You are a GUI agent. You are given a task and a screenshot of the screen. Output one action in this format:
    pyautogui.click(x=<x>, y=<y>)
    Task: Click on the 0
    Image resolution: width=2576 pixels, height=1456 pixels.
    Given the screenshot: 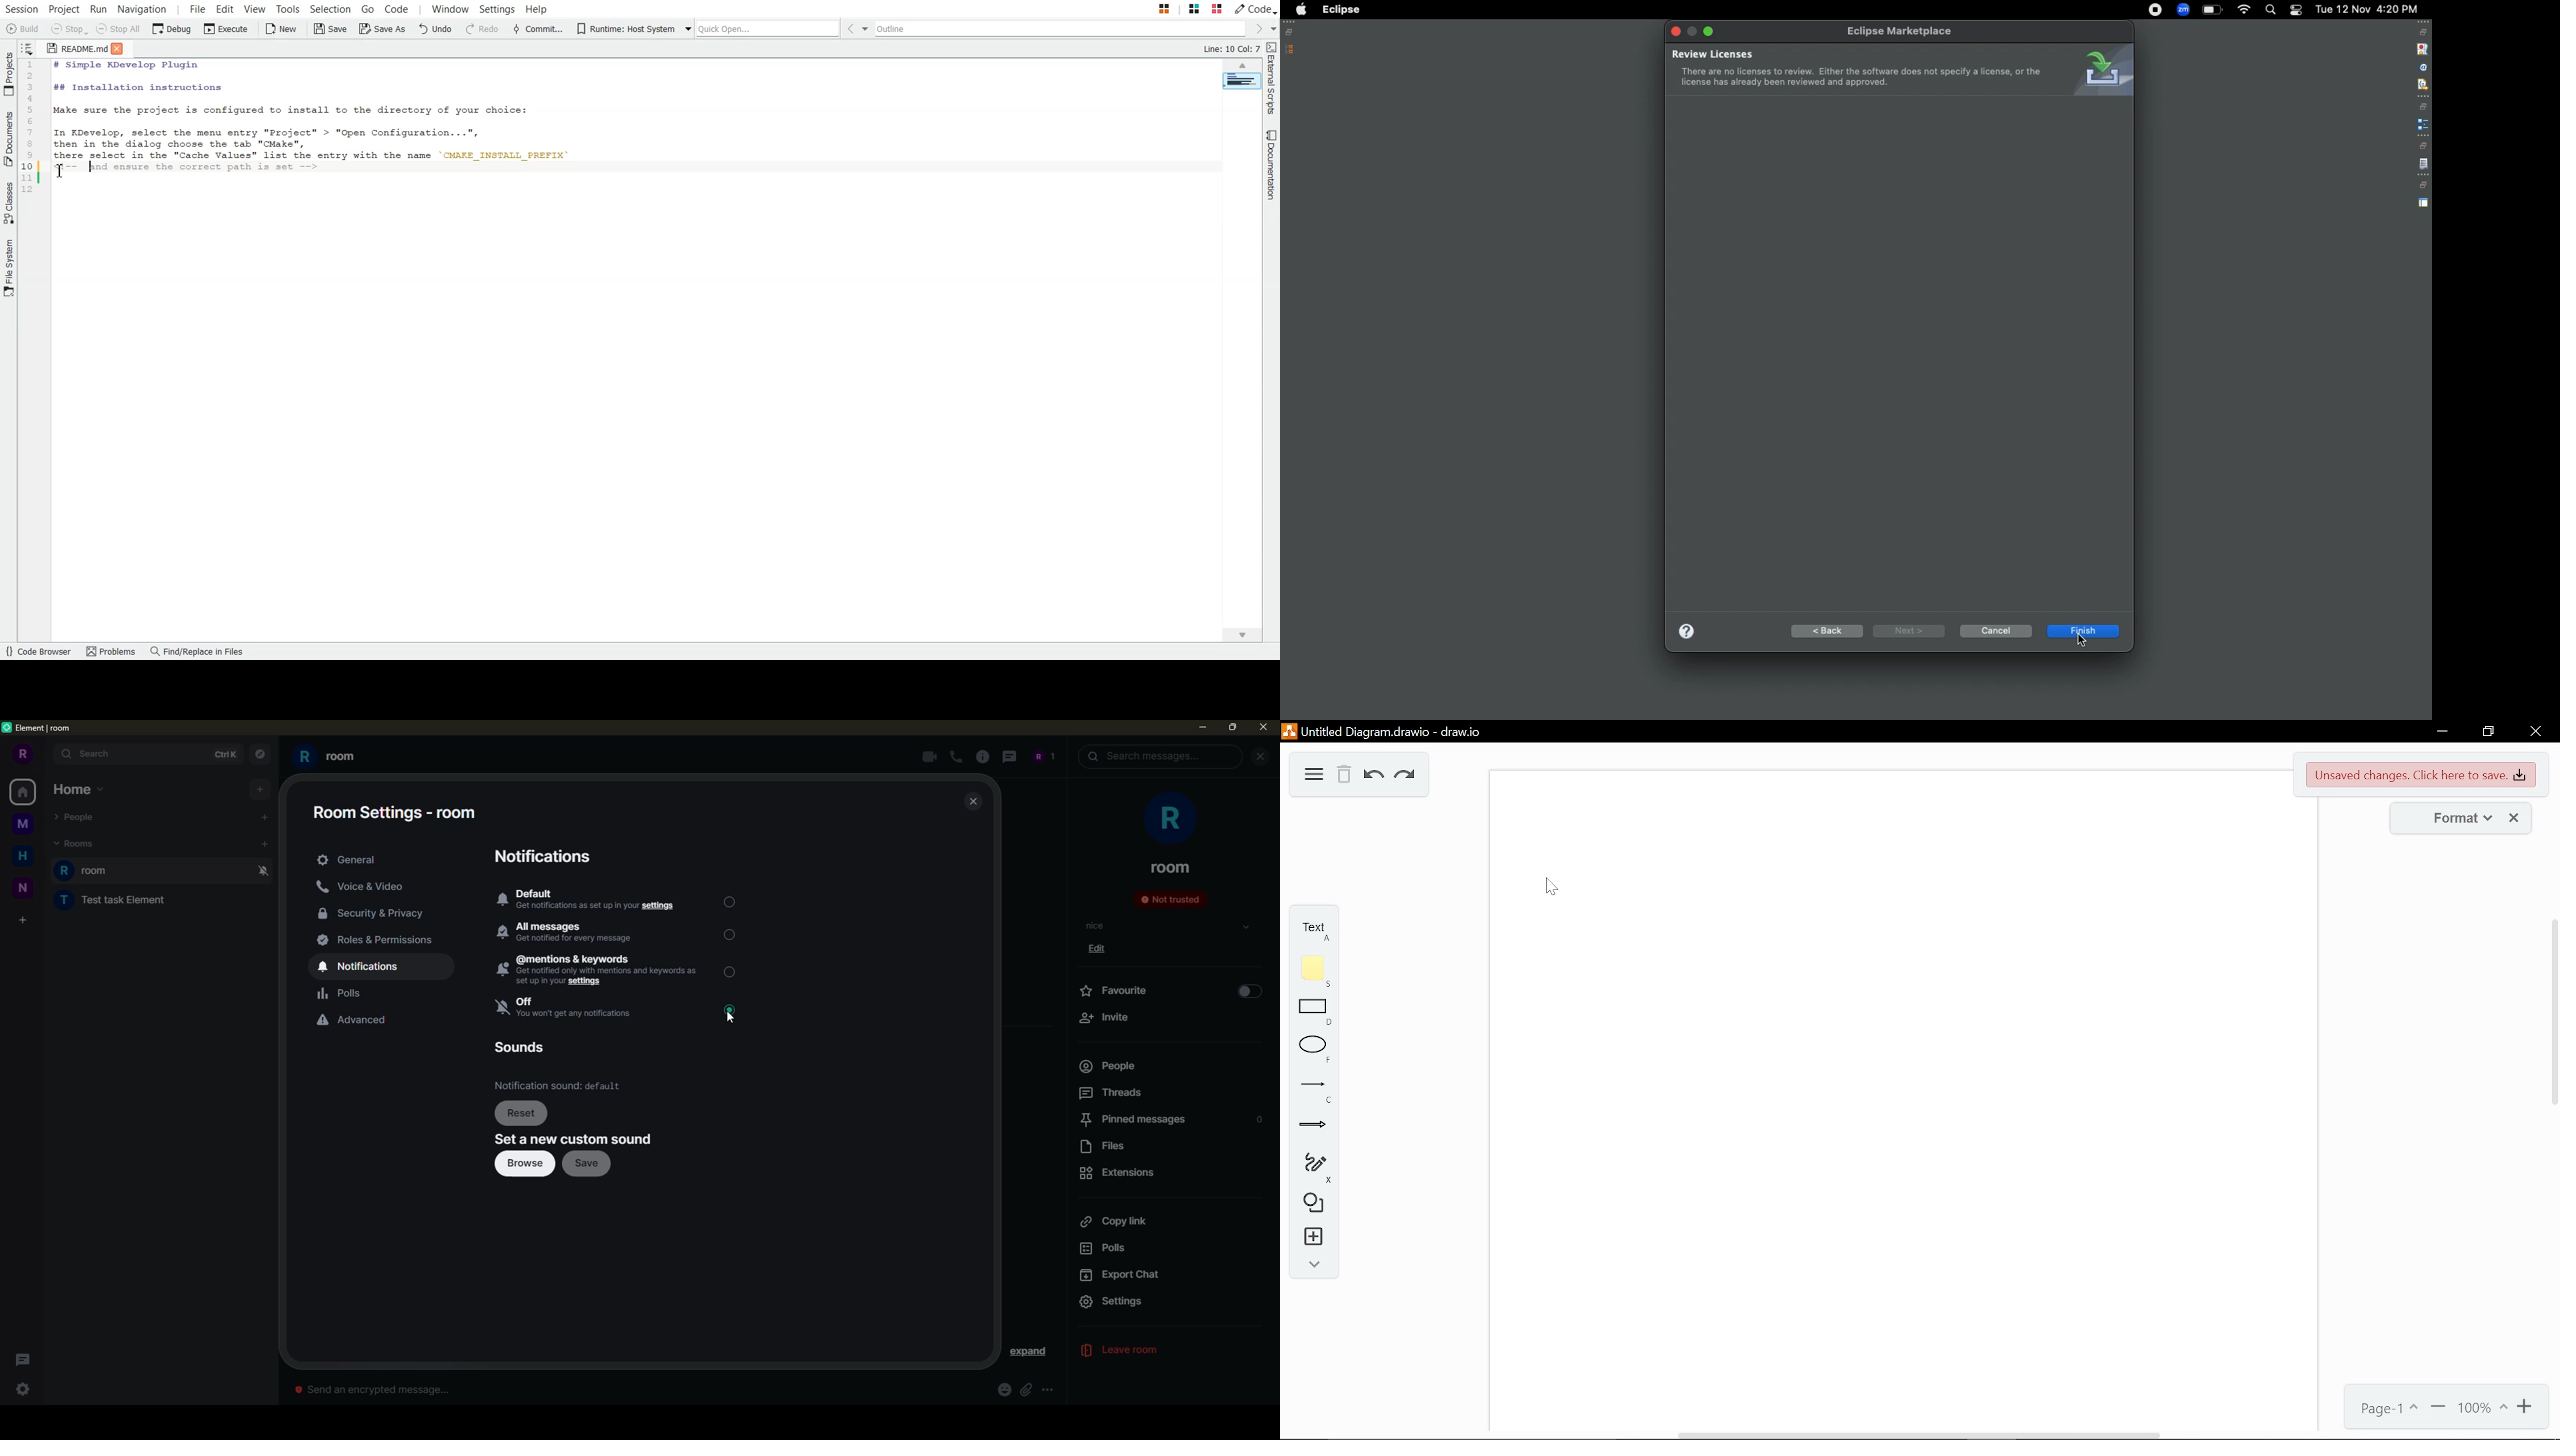 What is the action you would take?
    pyautogui.click(x=1259, y=1120)
    